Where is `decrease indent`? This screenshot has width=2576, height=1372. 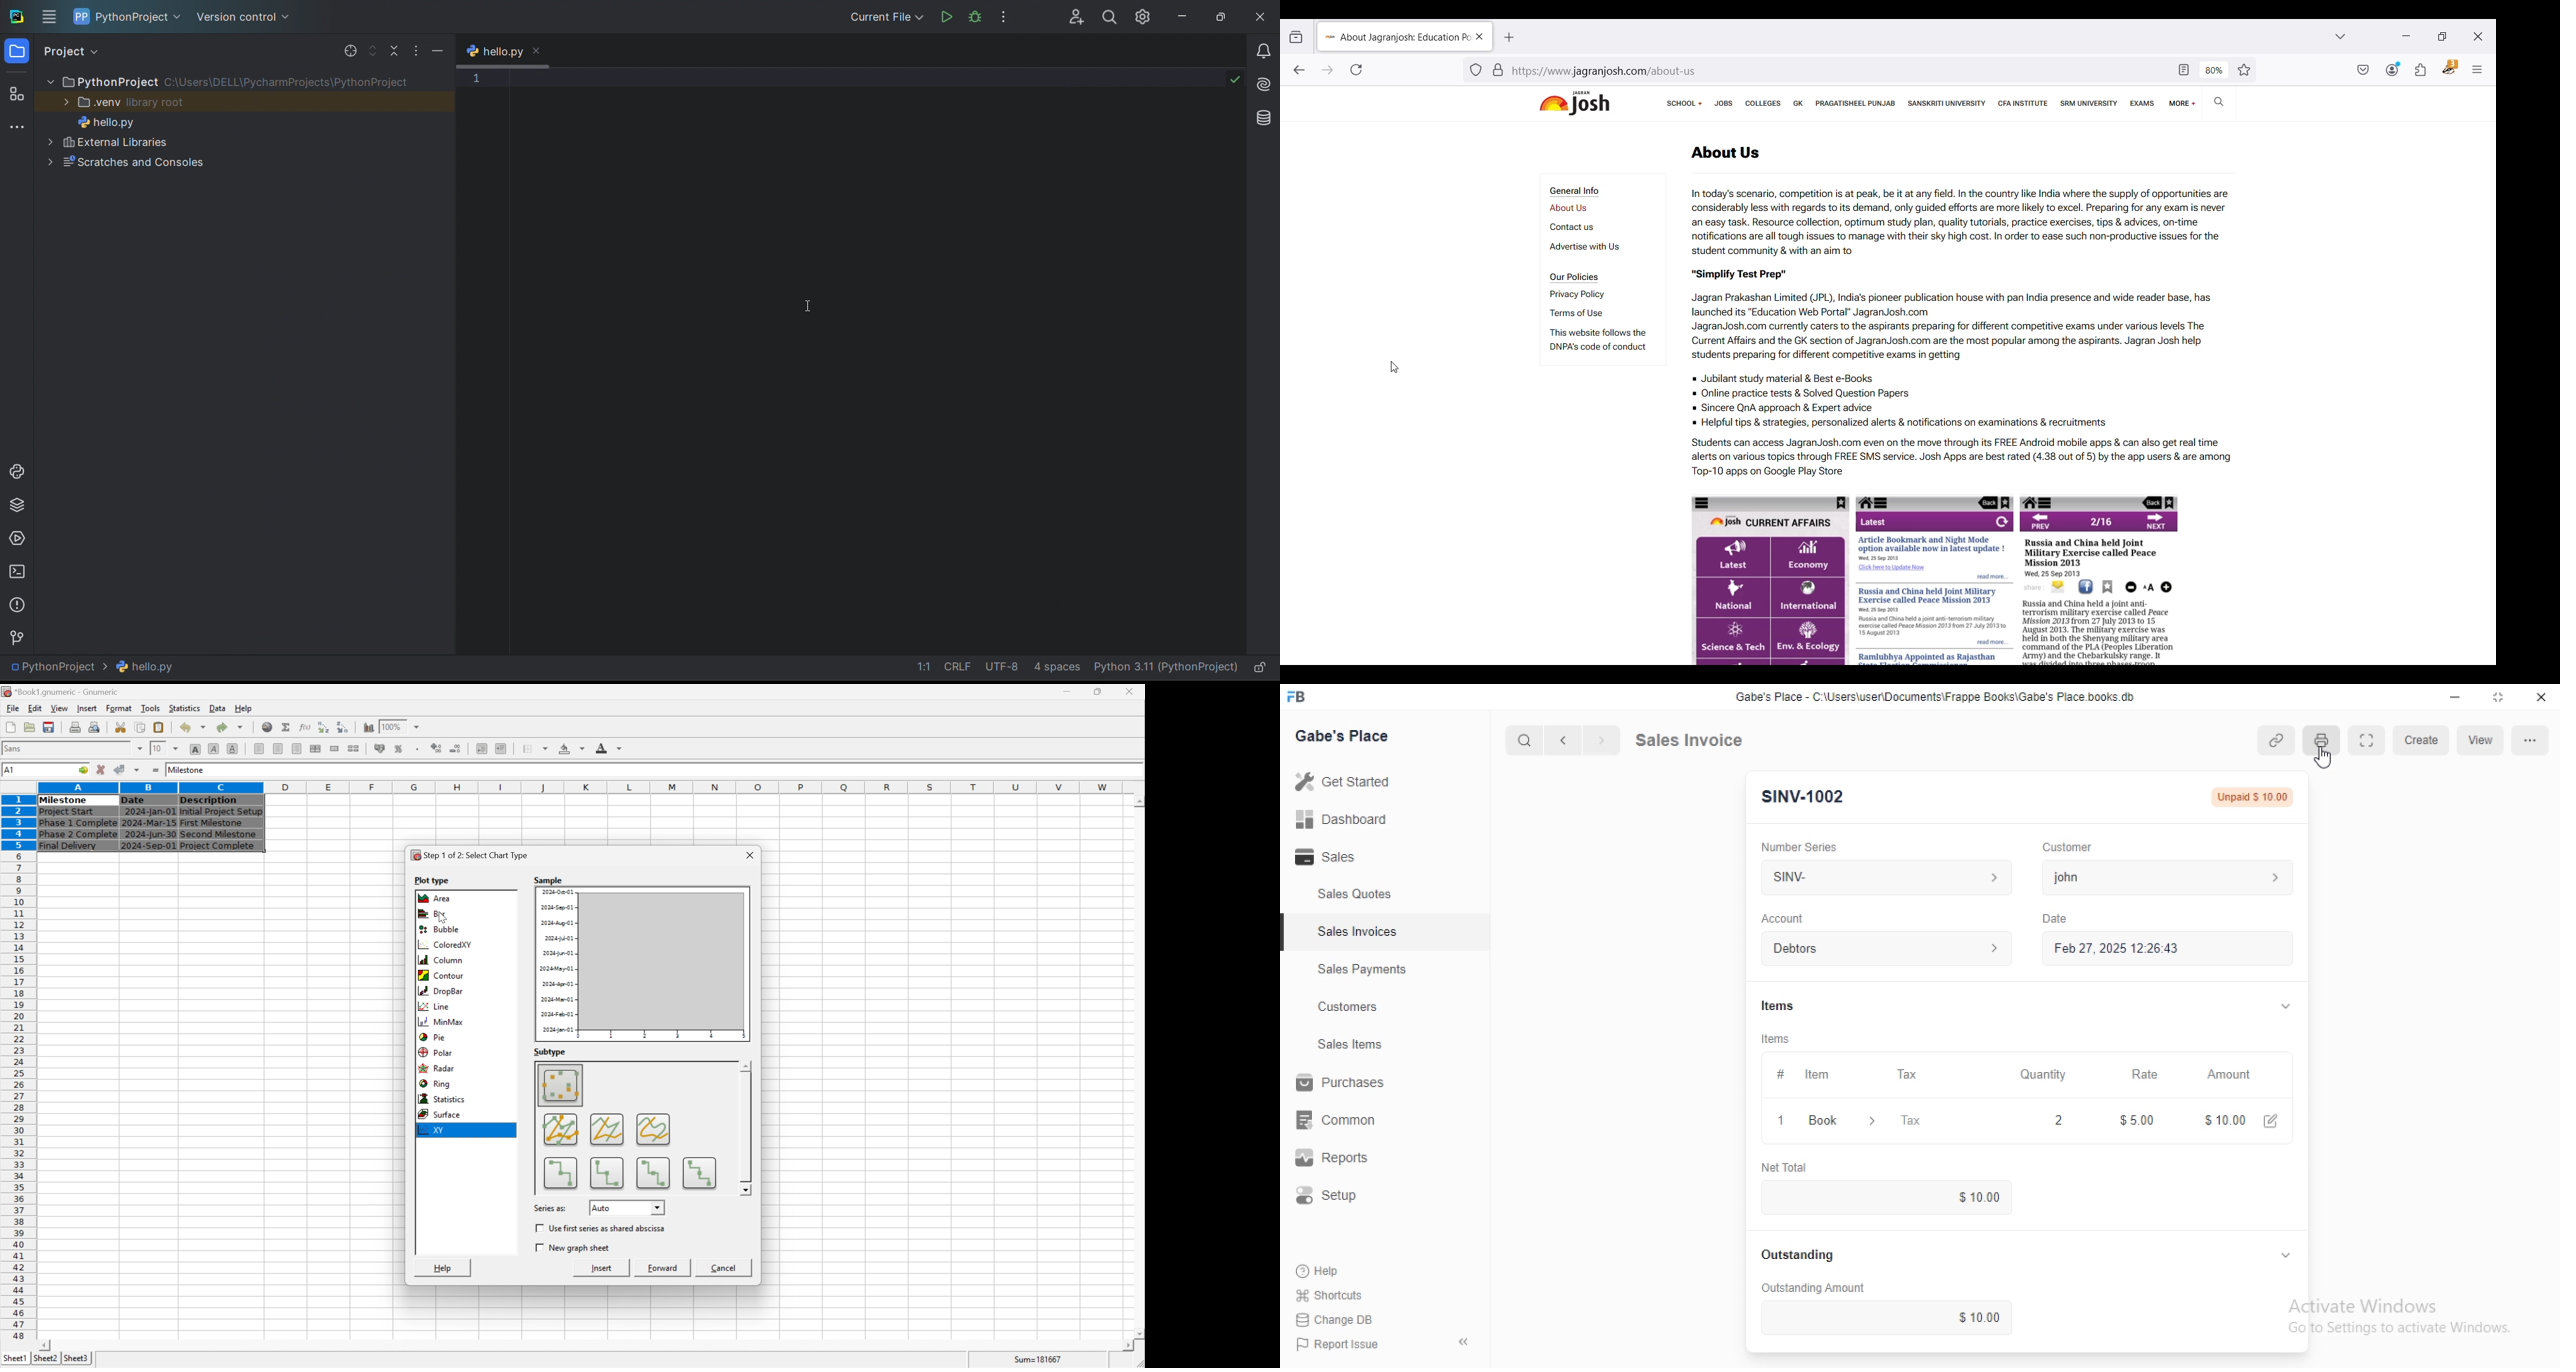 decrease indent is located at coordinates (482, 749).